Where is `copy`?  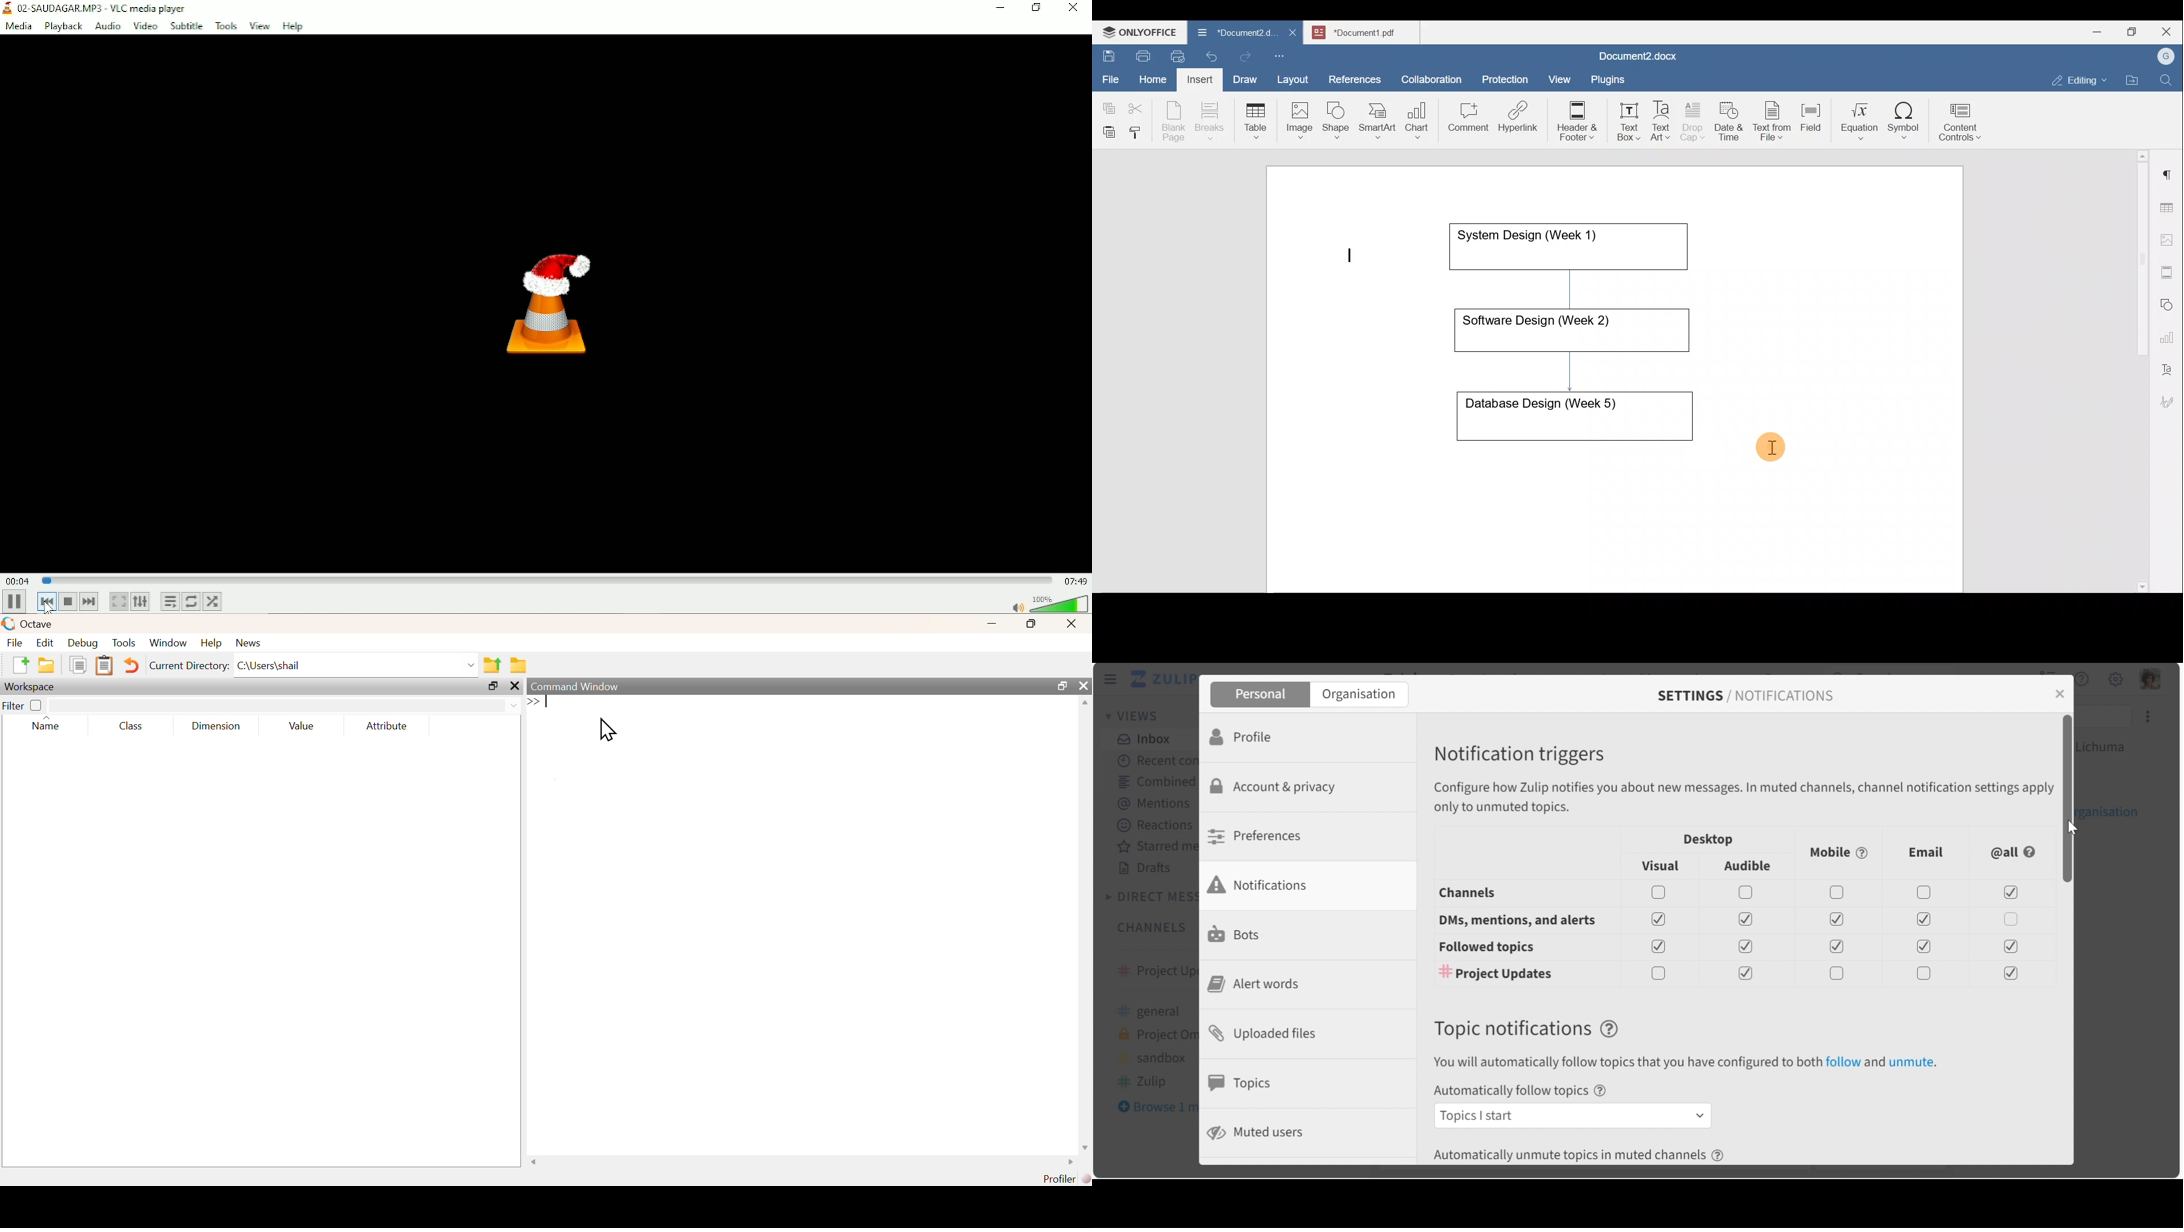 copy is located at coordinates (80, 664).